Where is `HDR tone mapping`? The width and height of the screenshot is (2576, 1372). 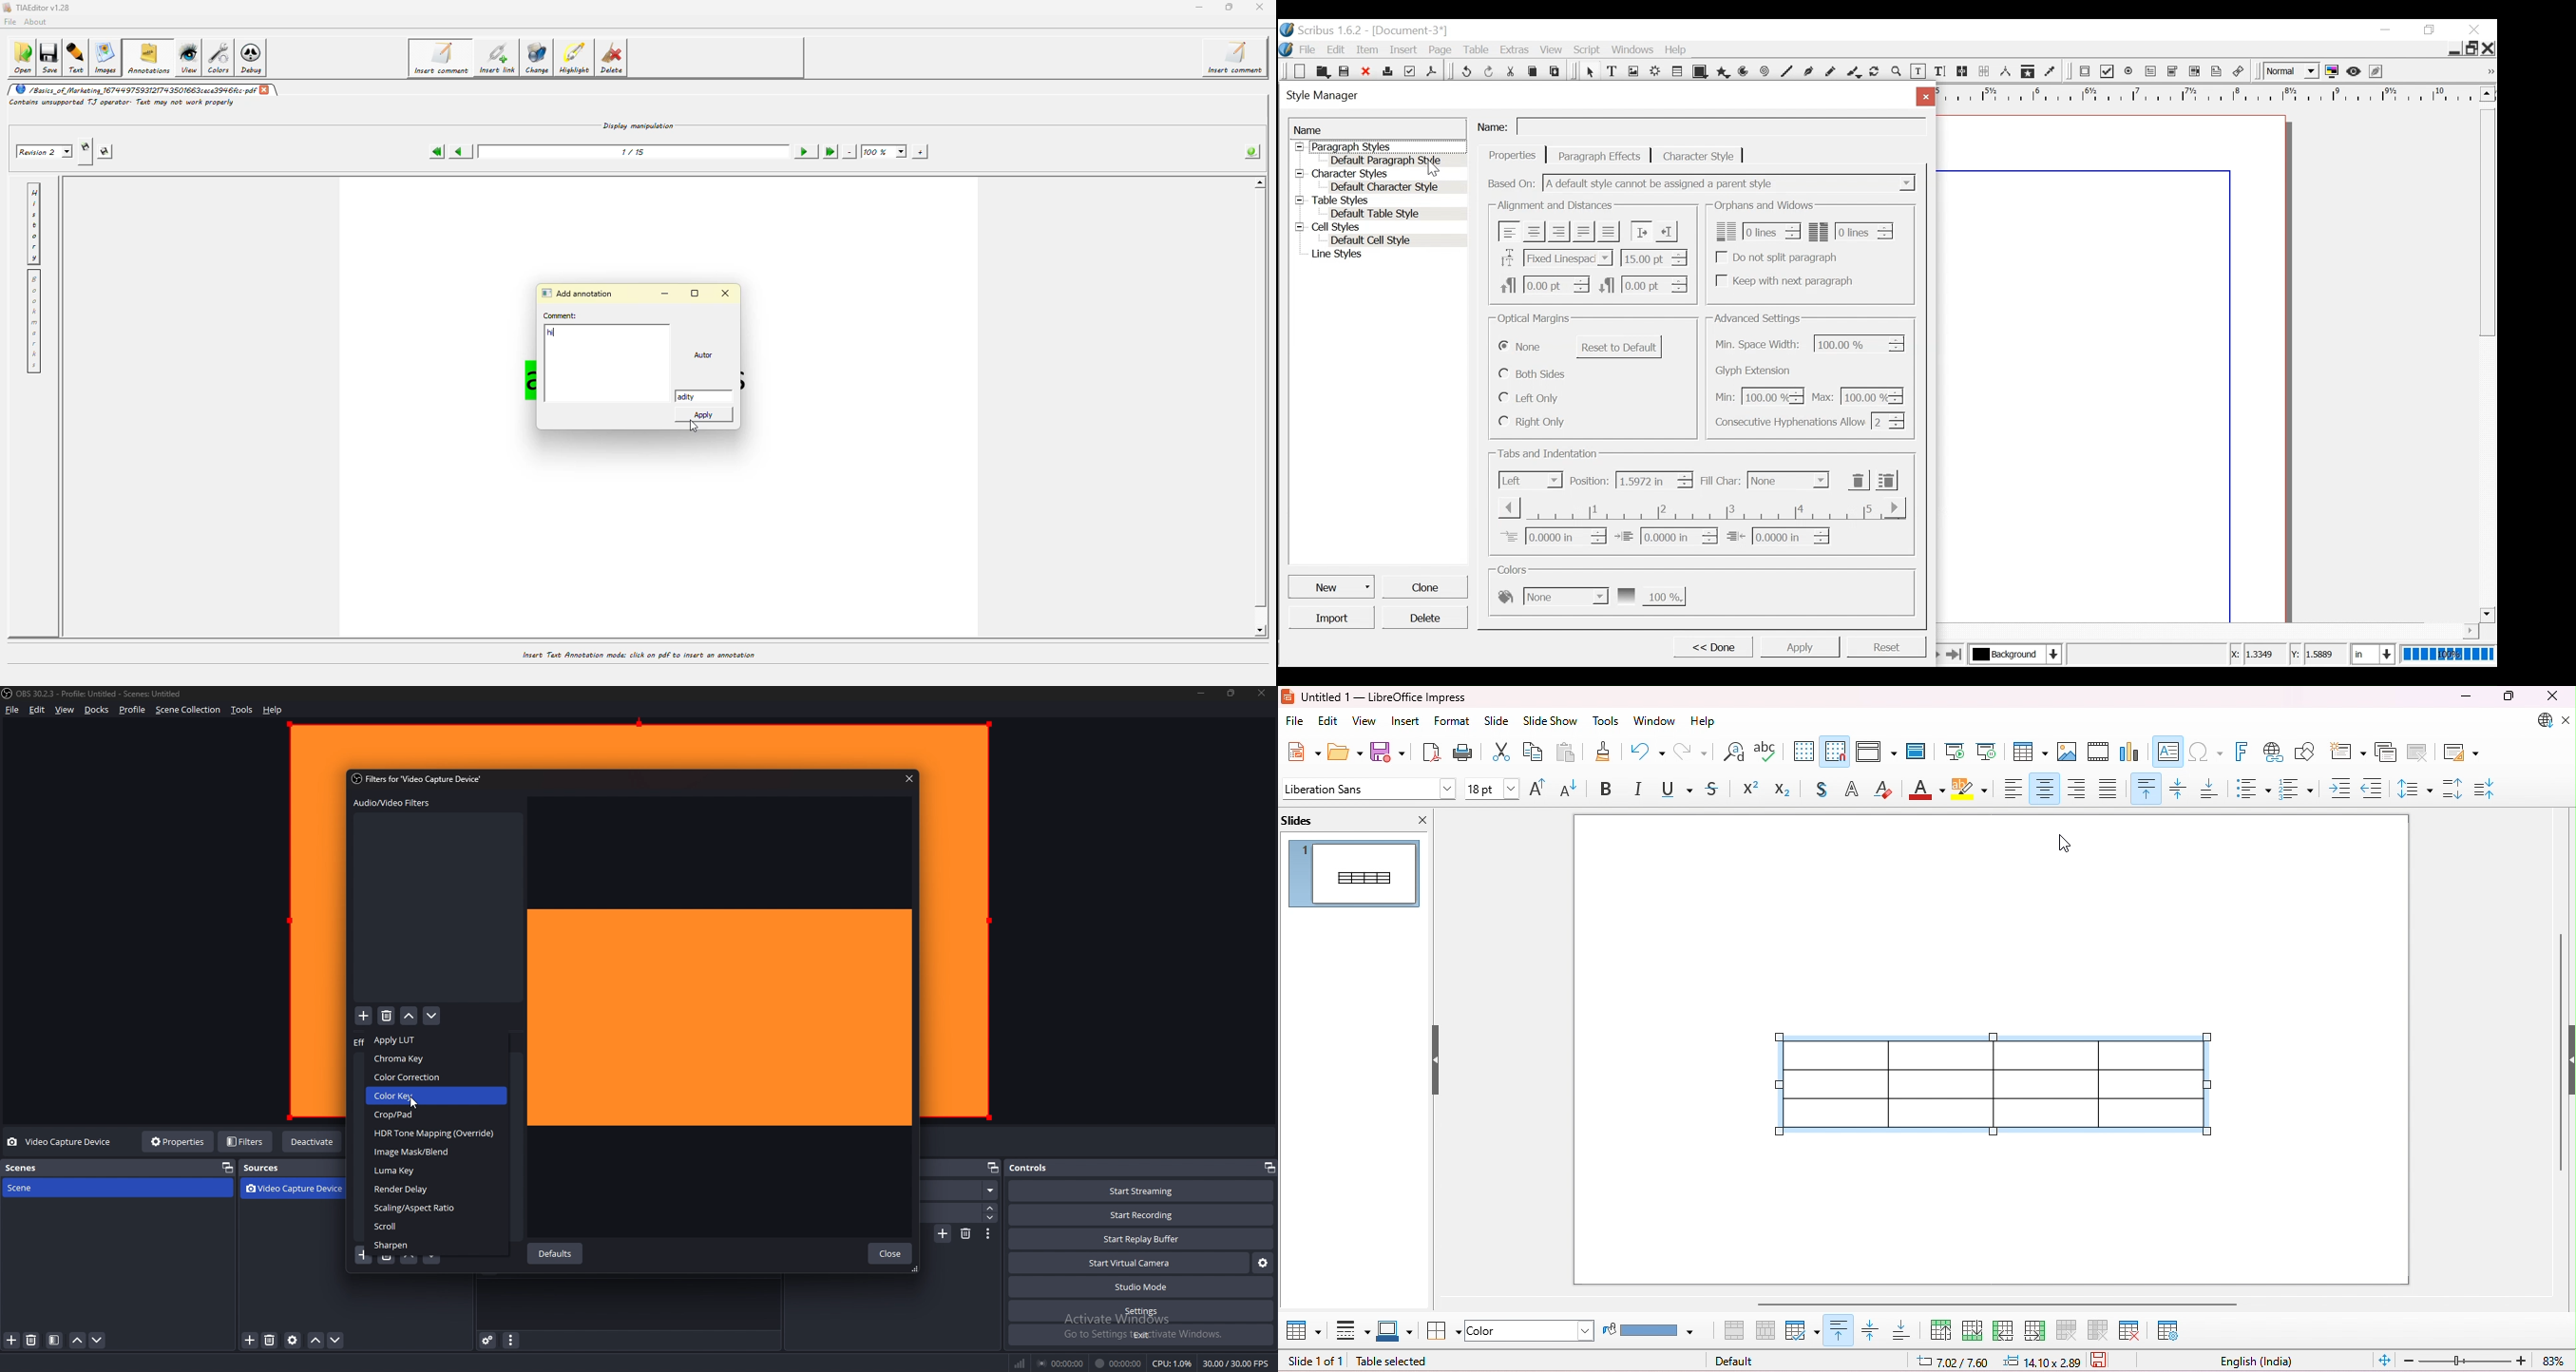
HDR tone mapping is located at coordinates (436, 1134).